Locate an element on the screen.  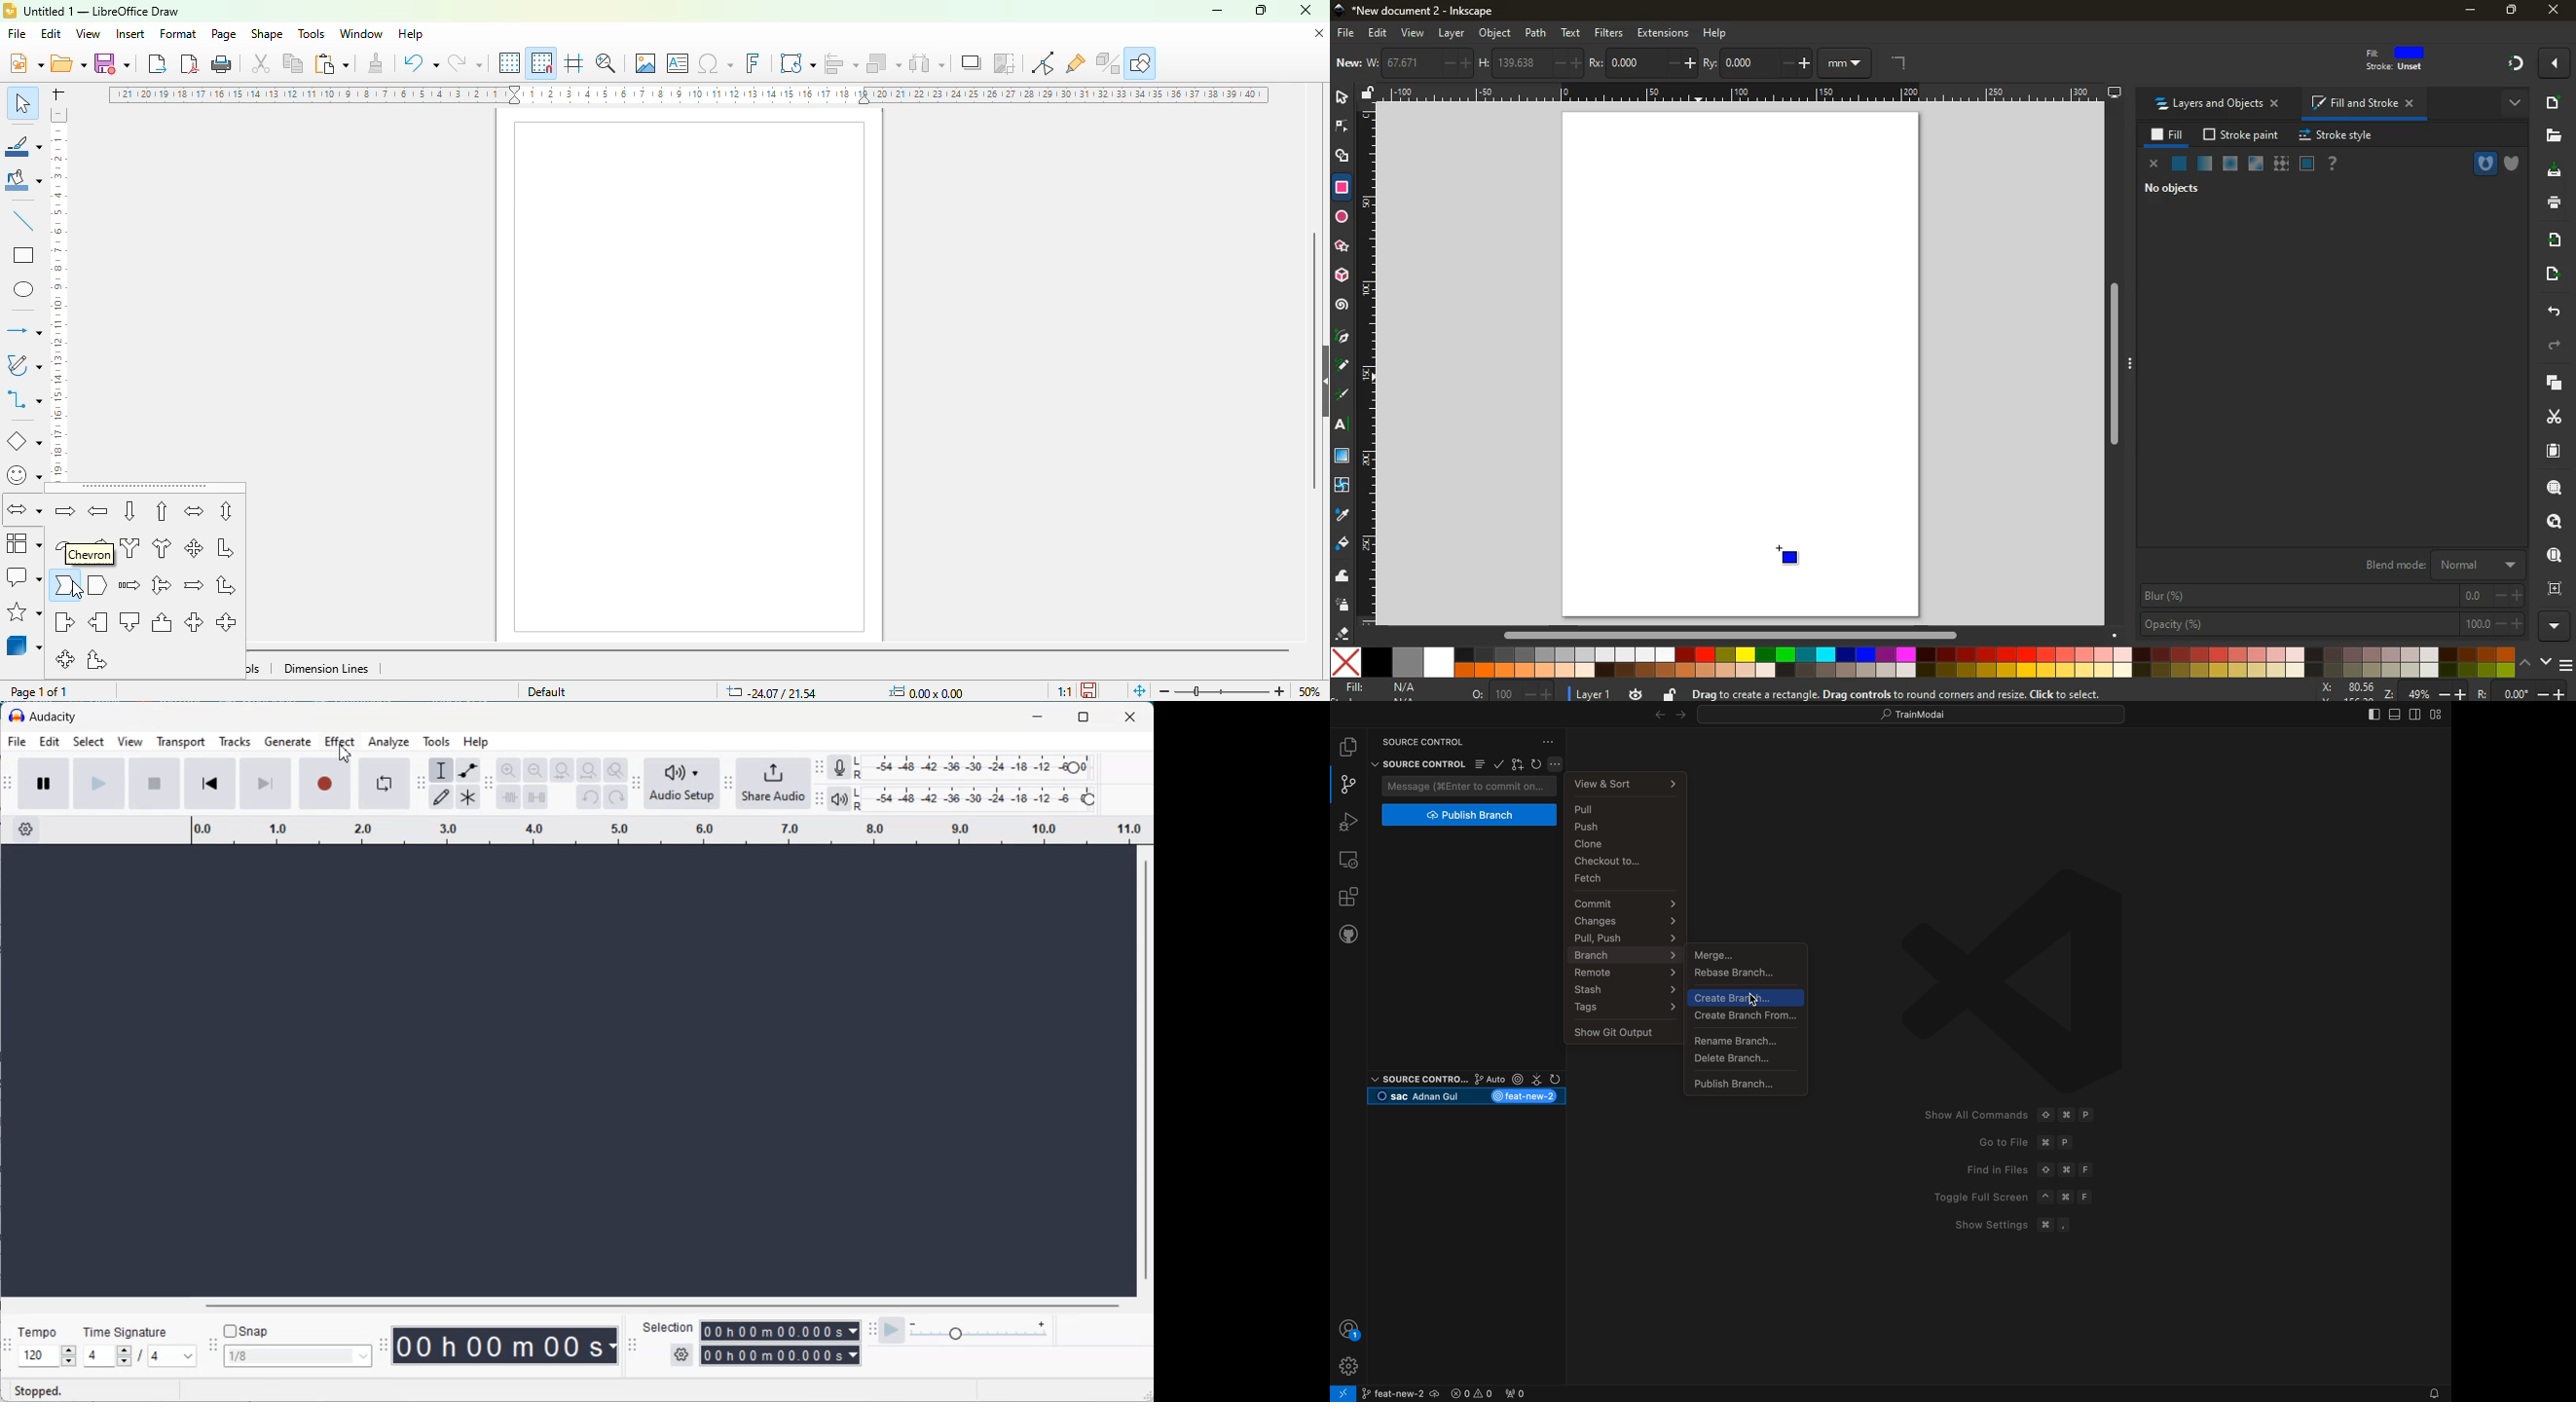
4-way arrow is located at coordinates (194, 548).